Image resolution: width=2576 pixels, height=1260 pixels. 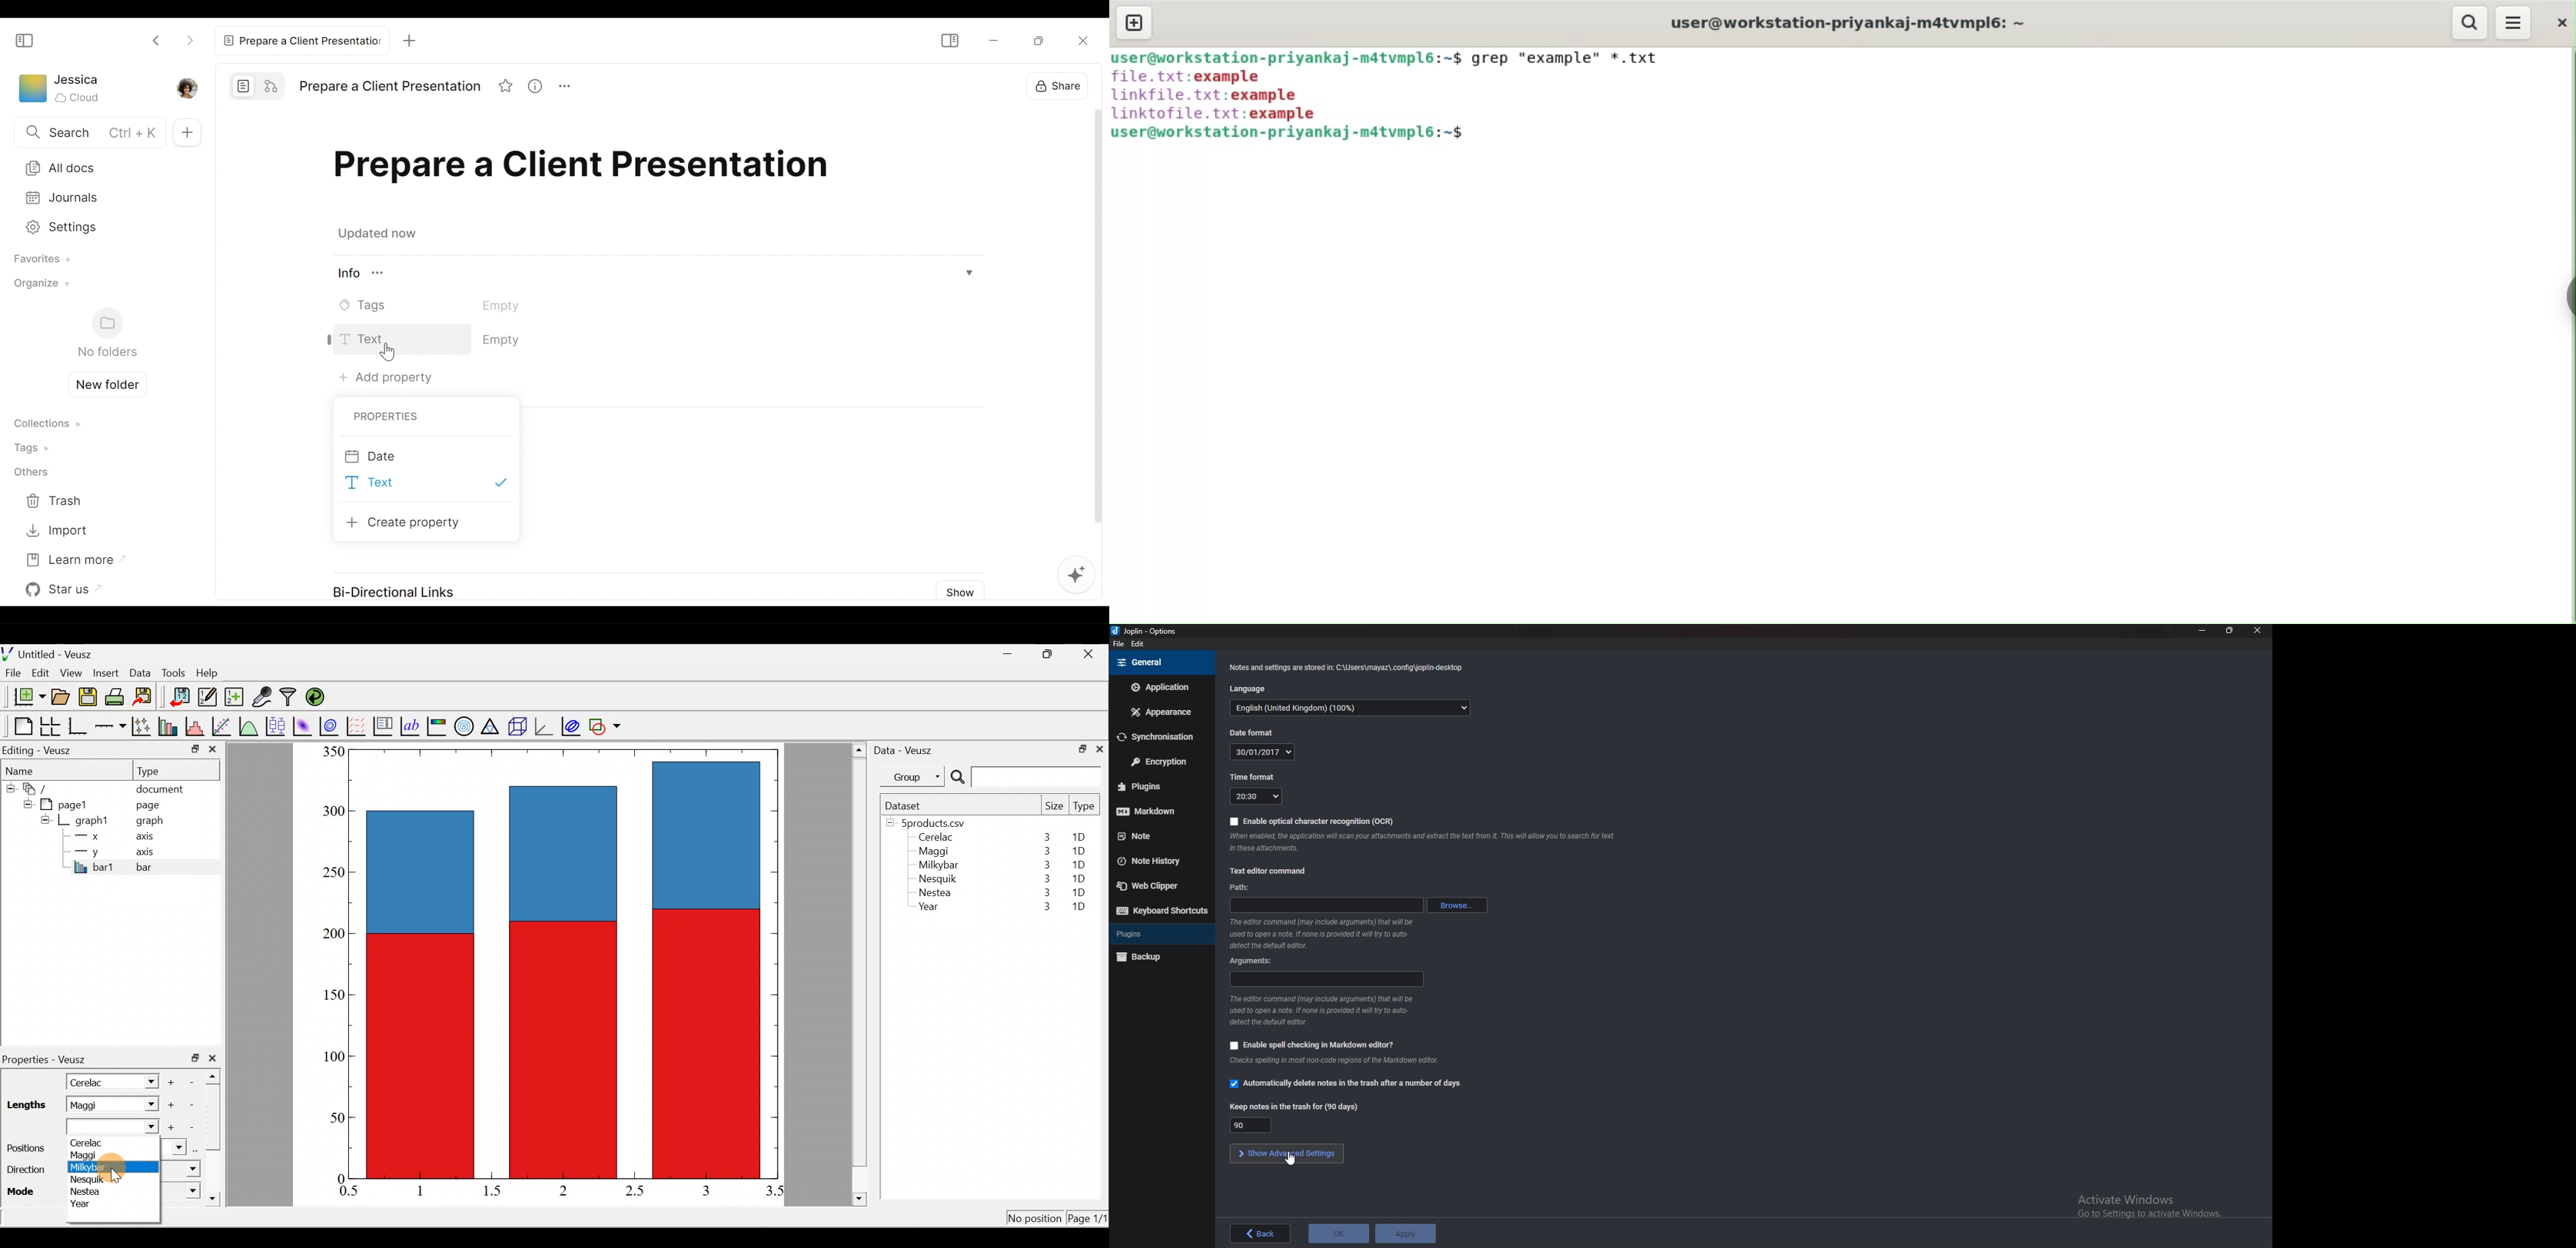 I want to click on Arguments, so click(x=1252, y=962).